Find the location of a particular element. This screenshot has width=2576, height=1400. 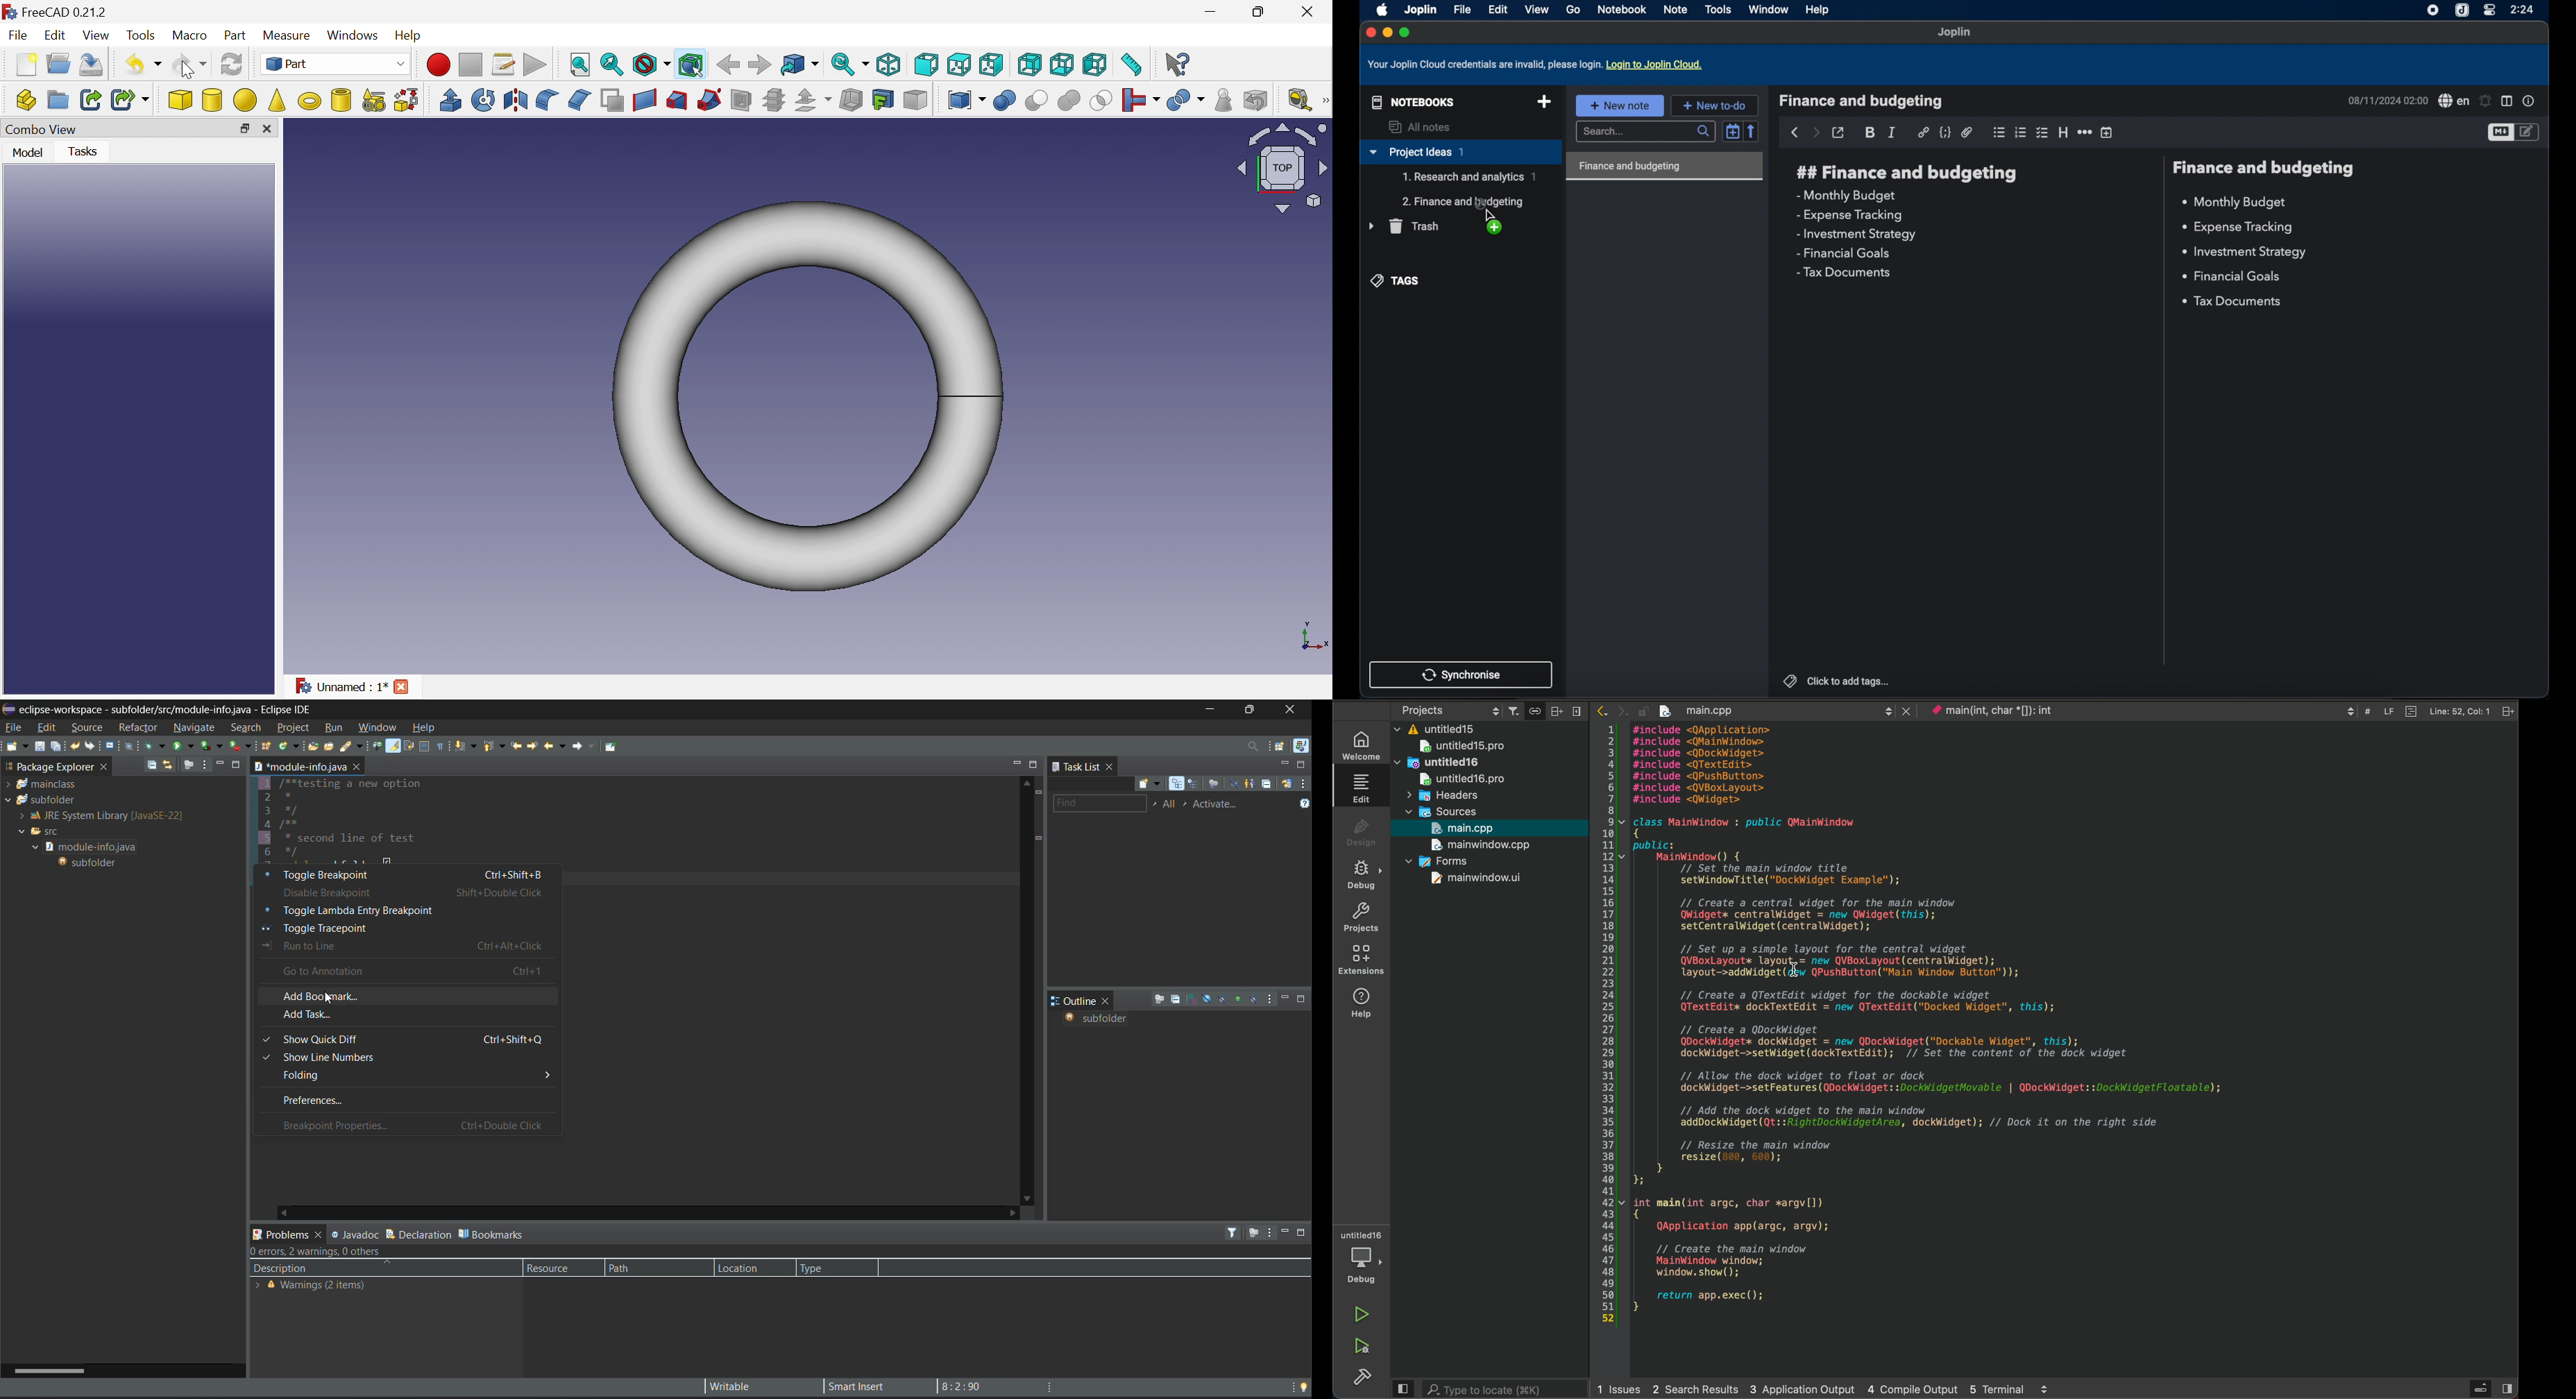

spell check is located at coordinates (2453, 101).